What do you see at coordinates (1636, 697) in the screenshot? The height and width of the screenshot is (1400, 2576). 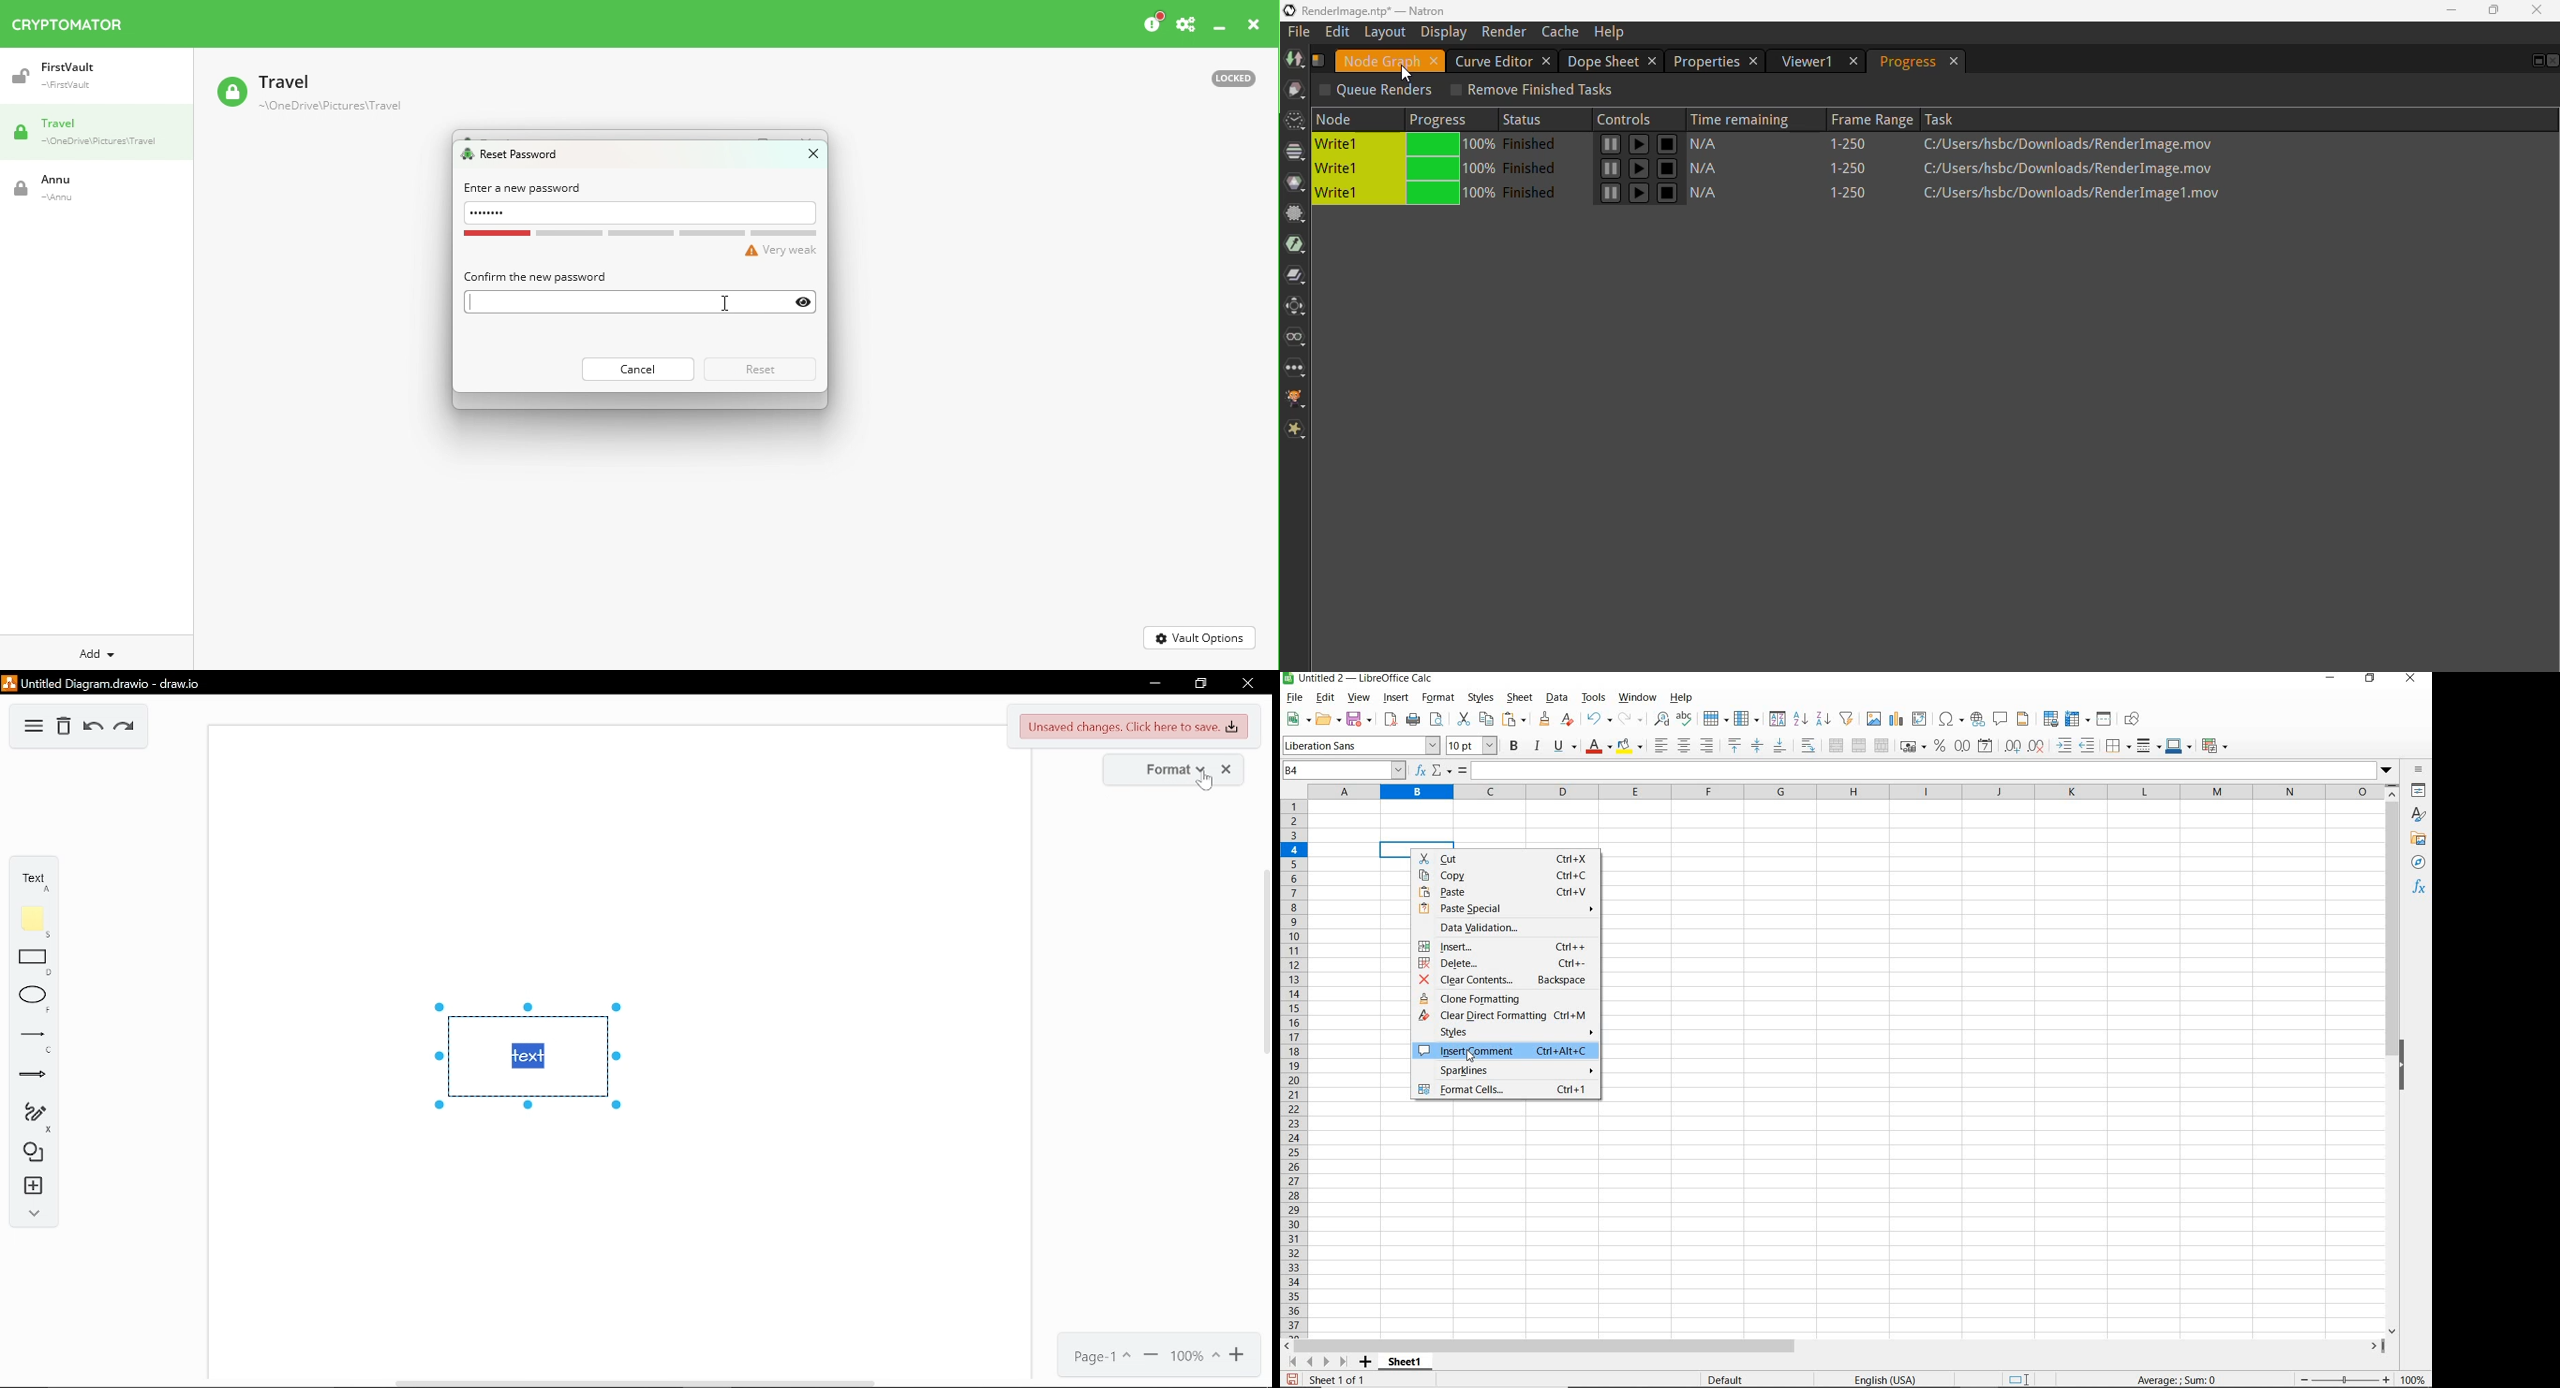 I see `window` at bounding box center [1636, 697].